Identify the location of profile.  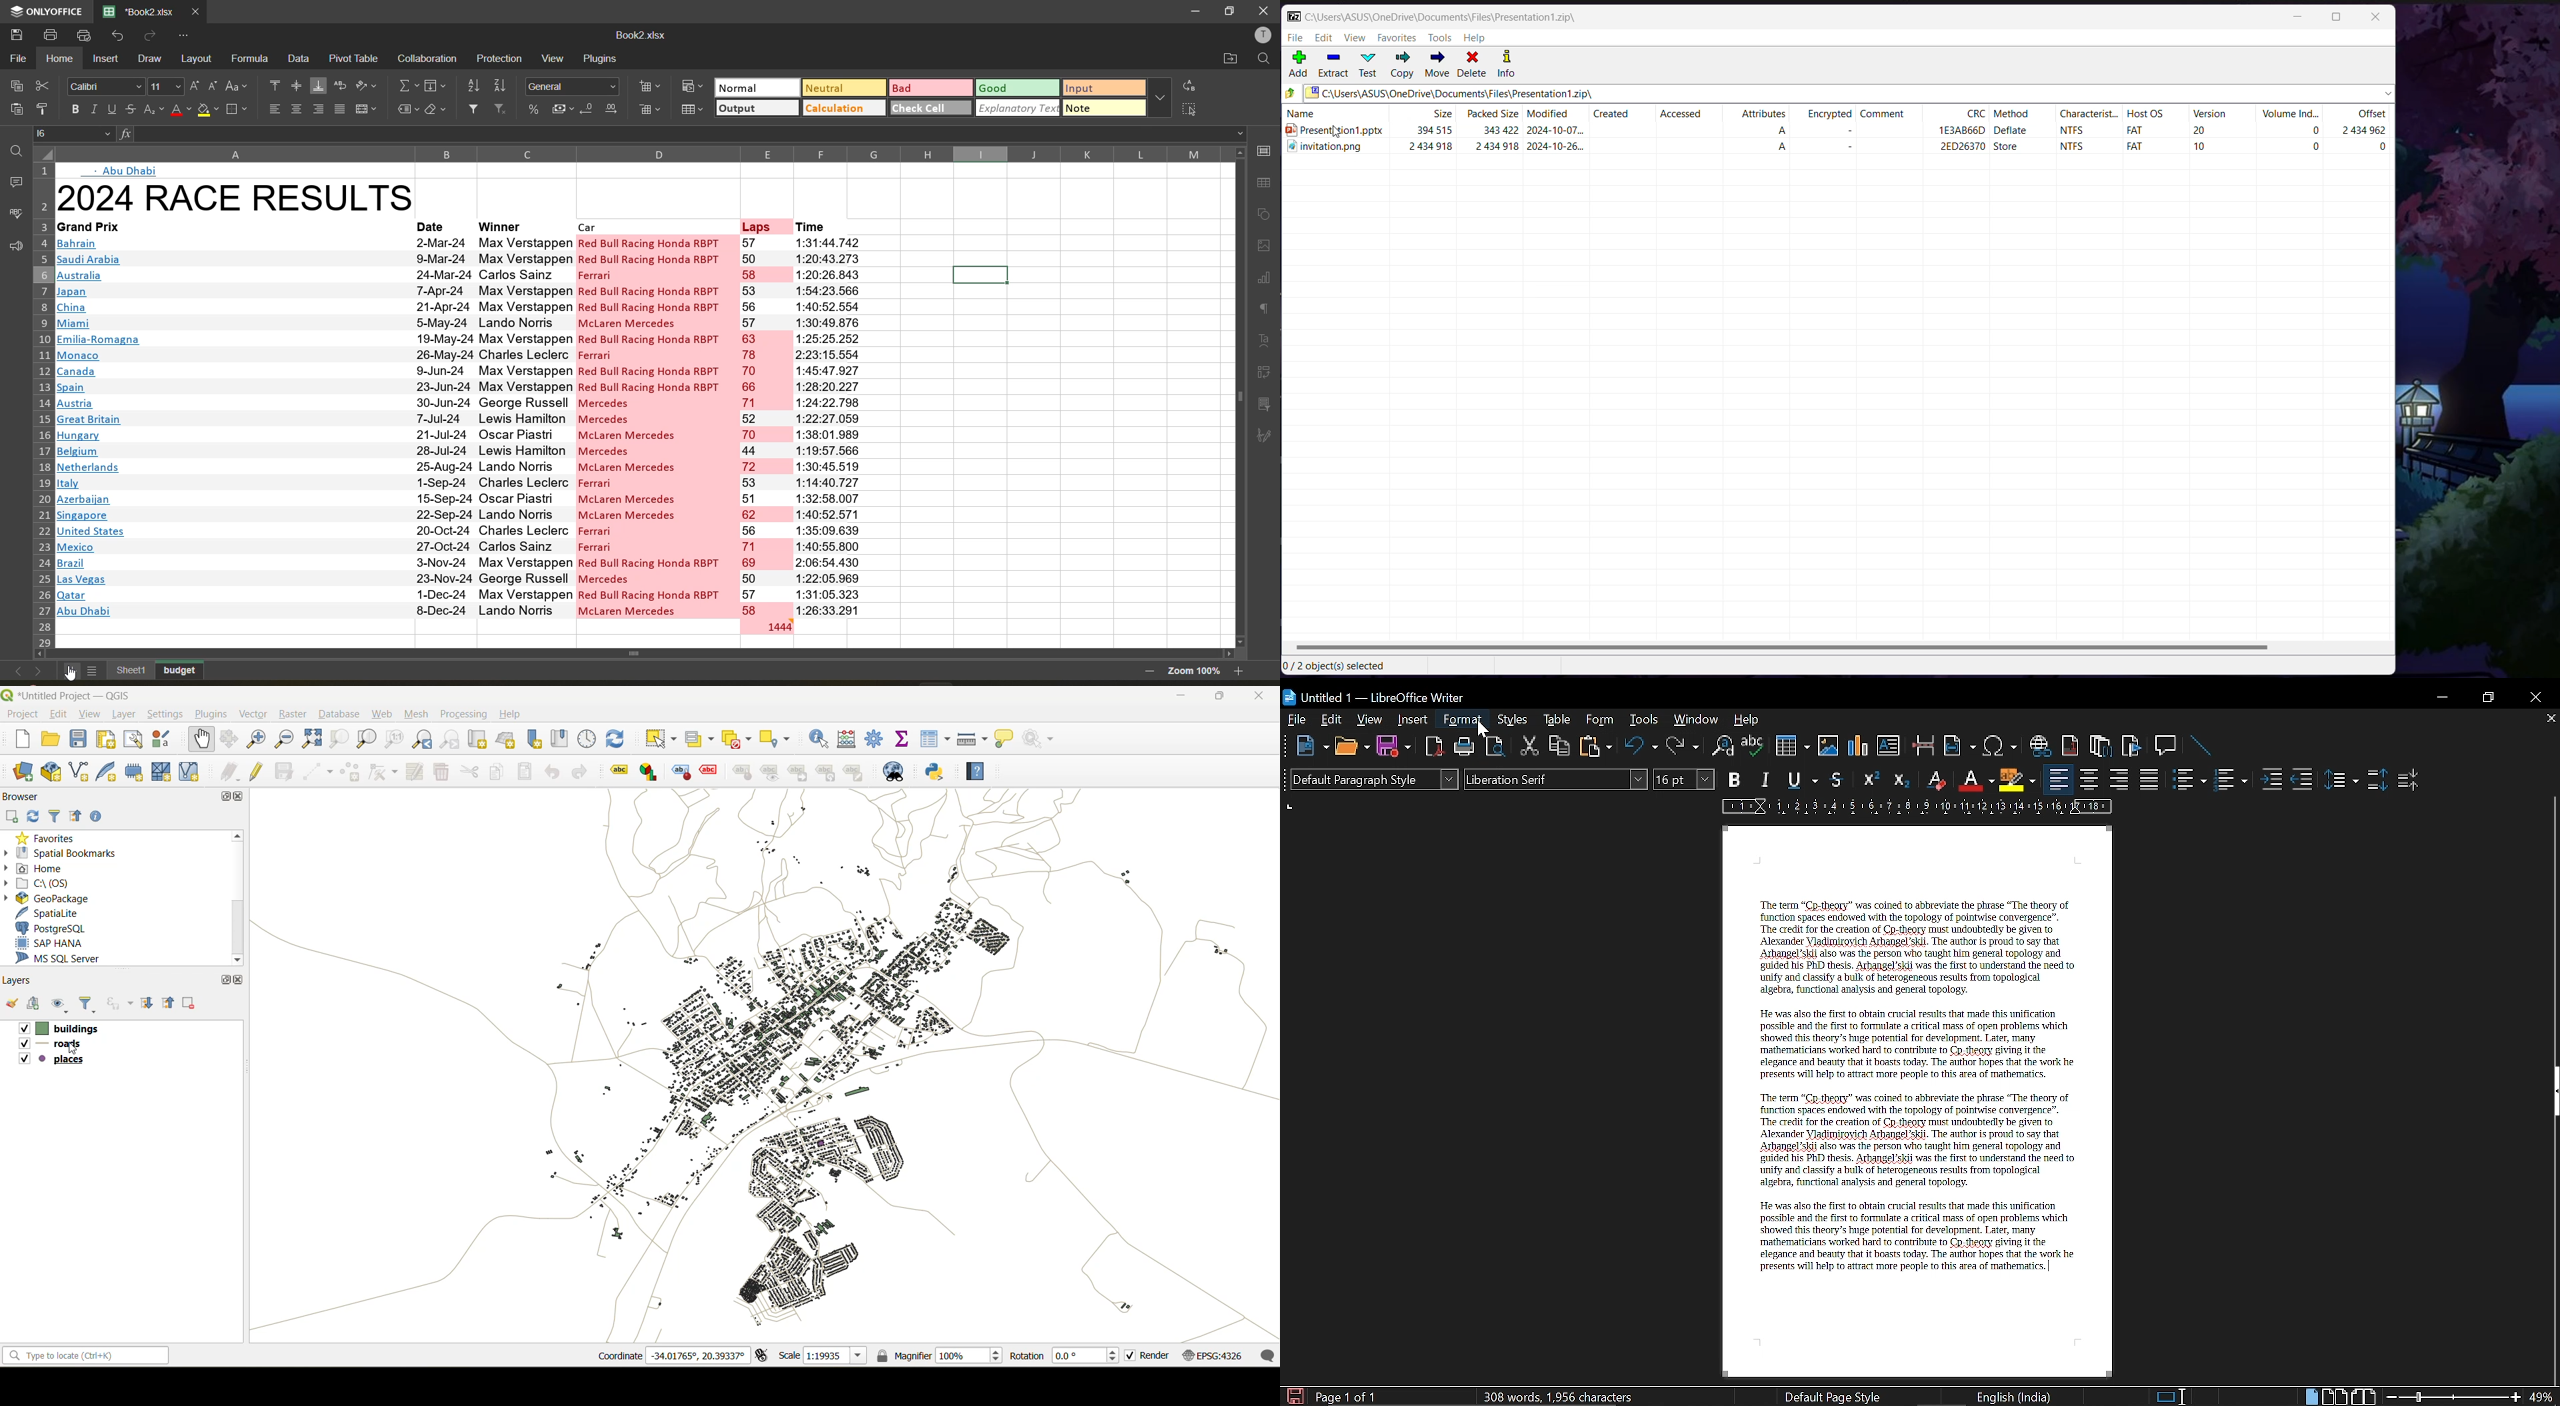
(1261, 35).